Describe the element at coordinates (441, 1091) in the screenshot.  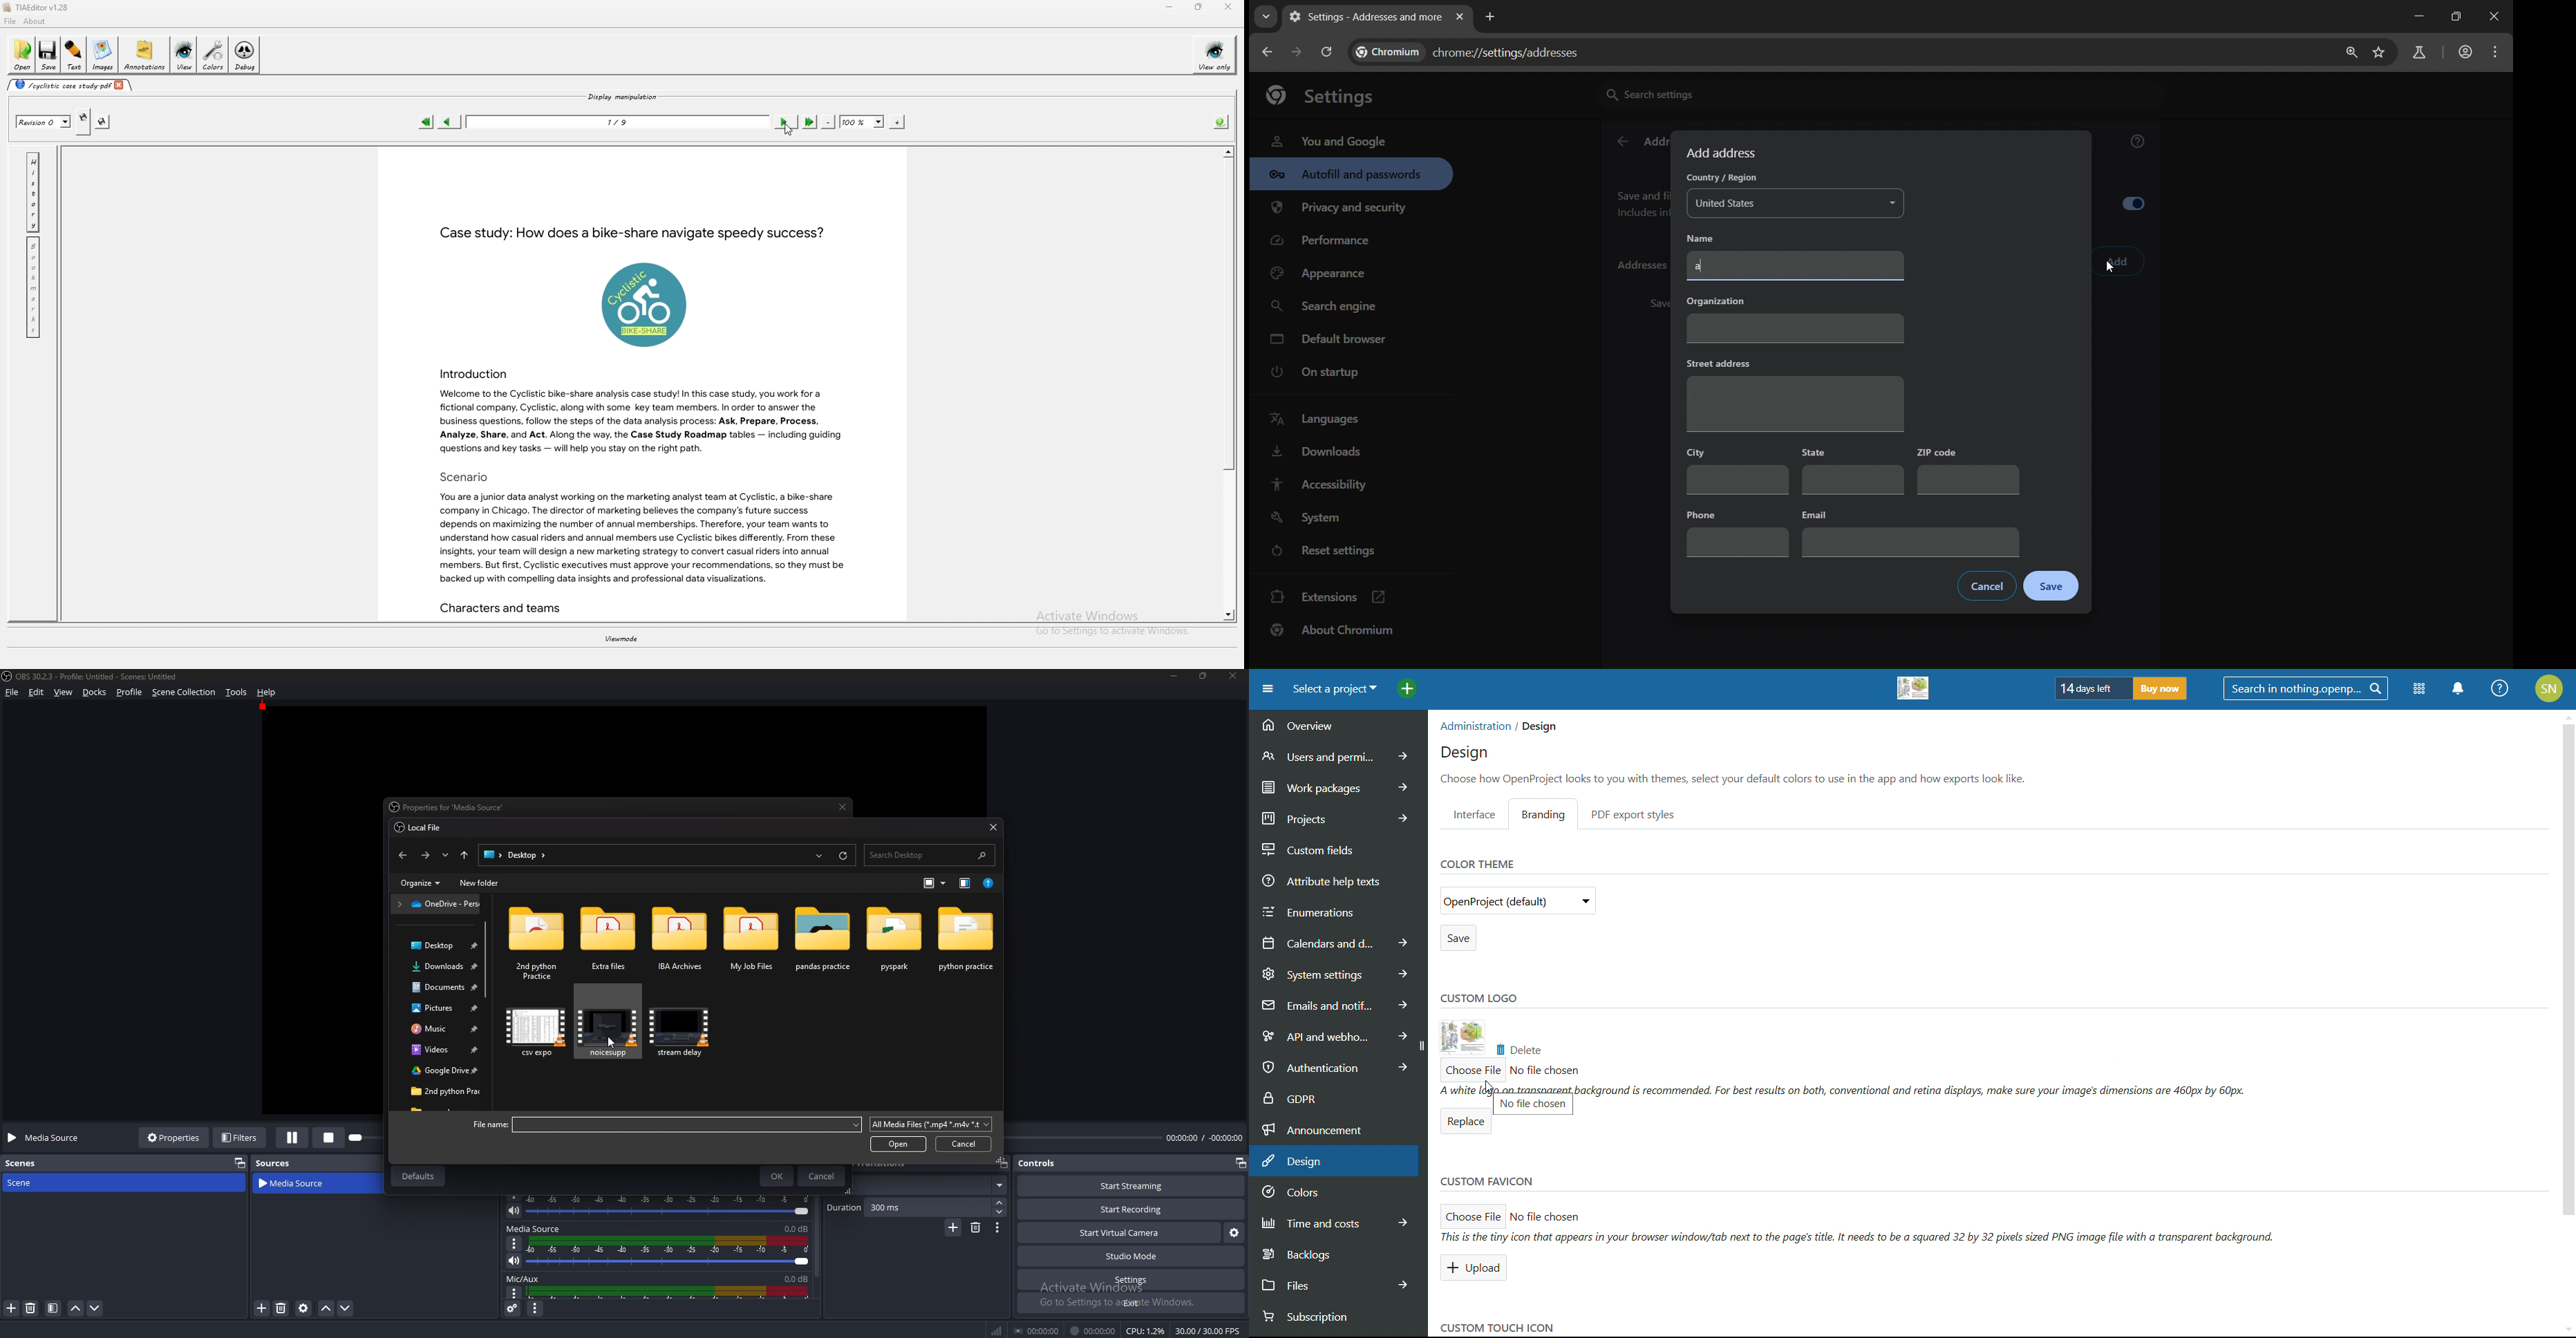
I see `folder` at that location.